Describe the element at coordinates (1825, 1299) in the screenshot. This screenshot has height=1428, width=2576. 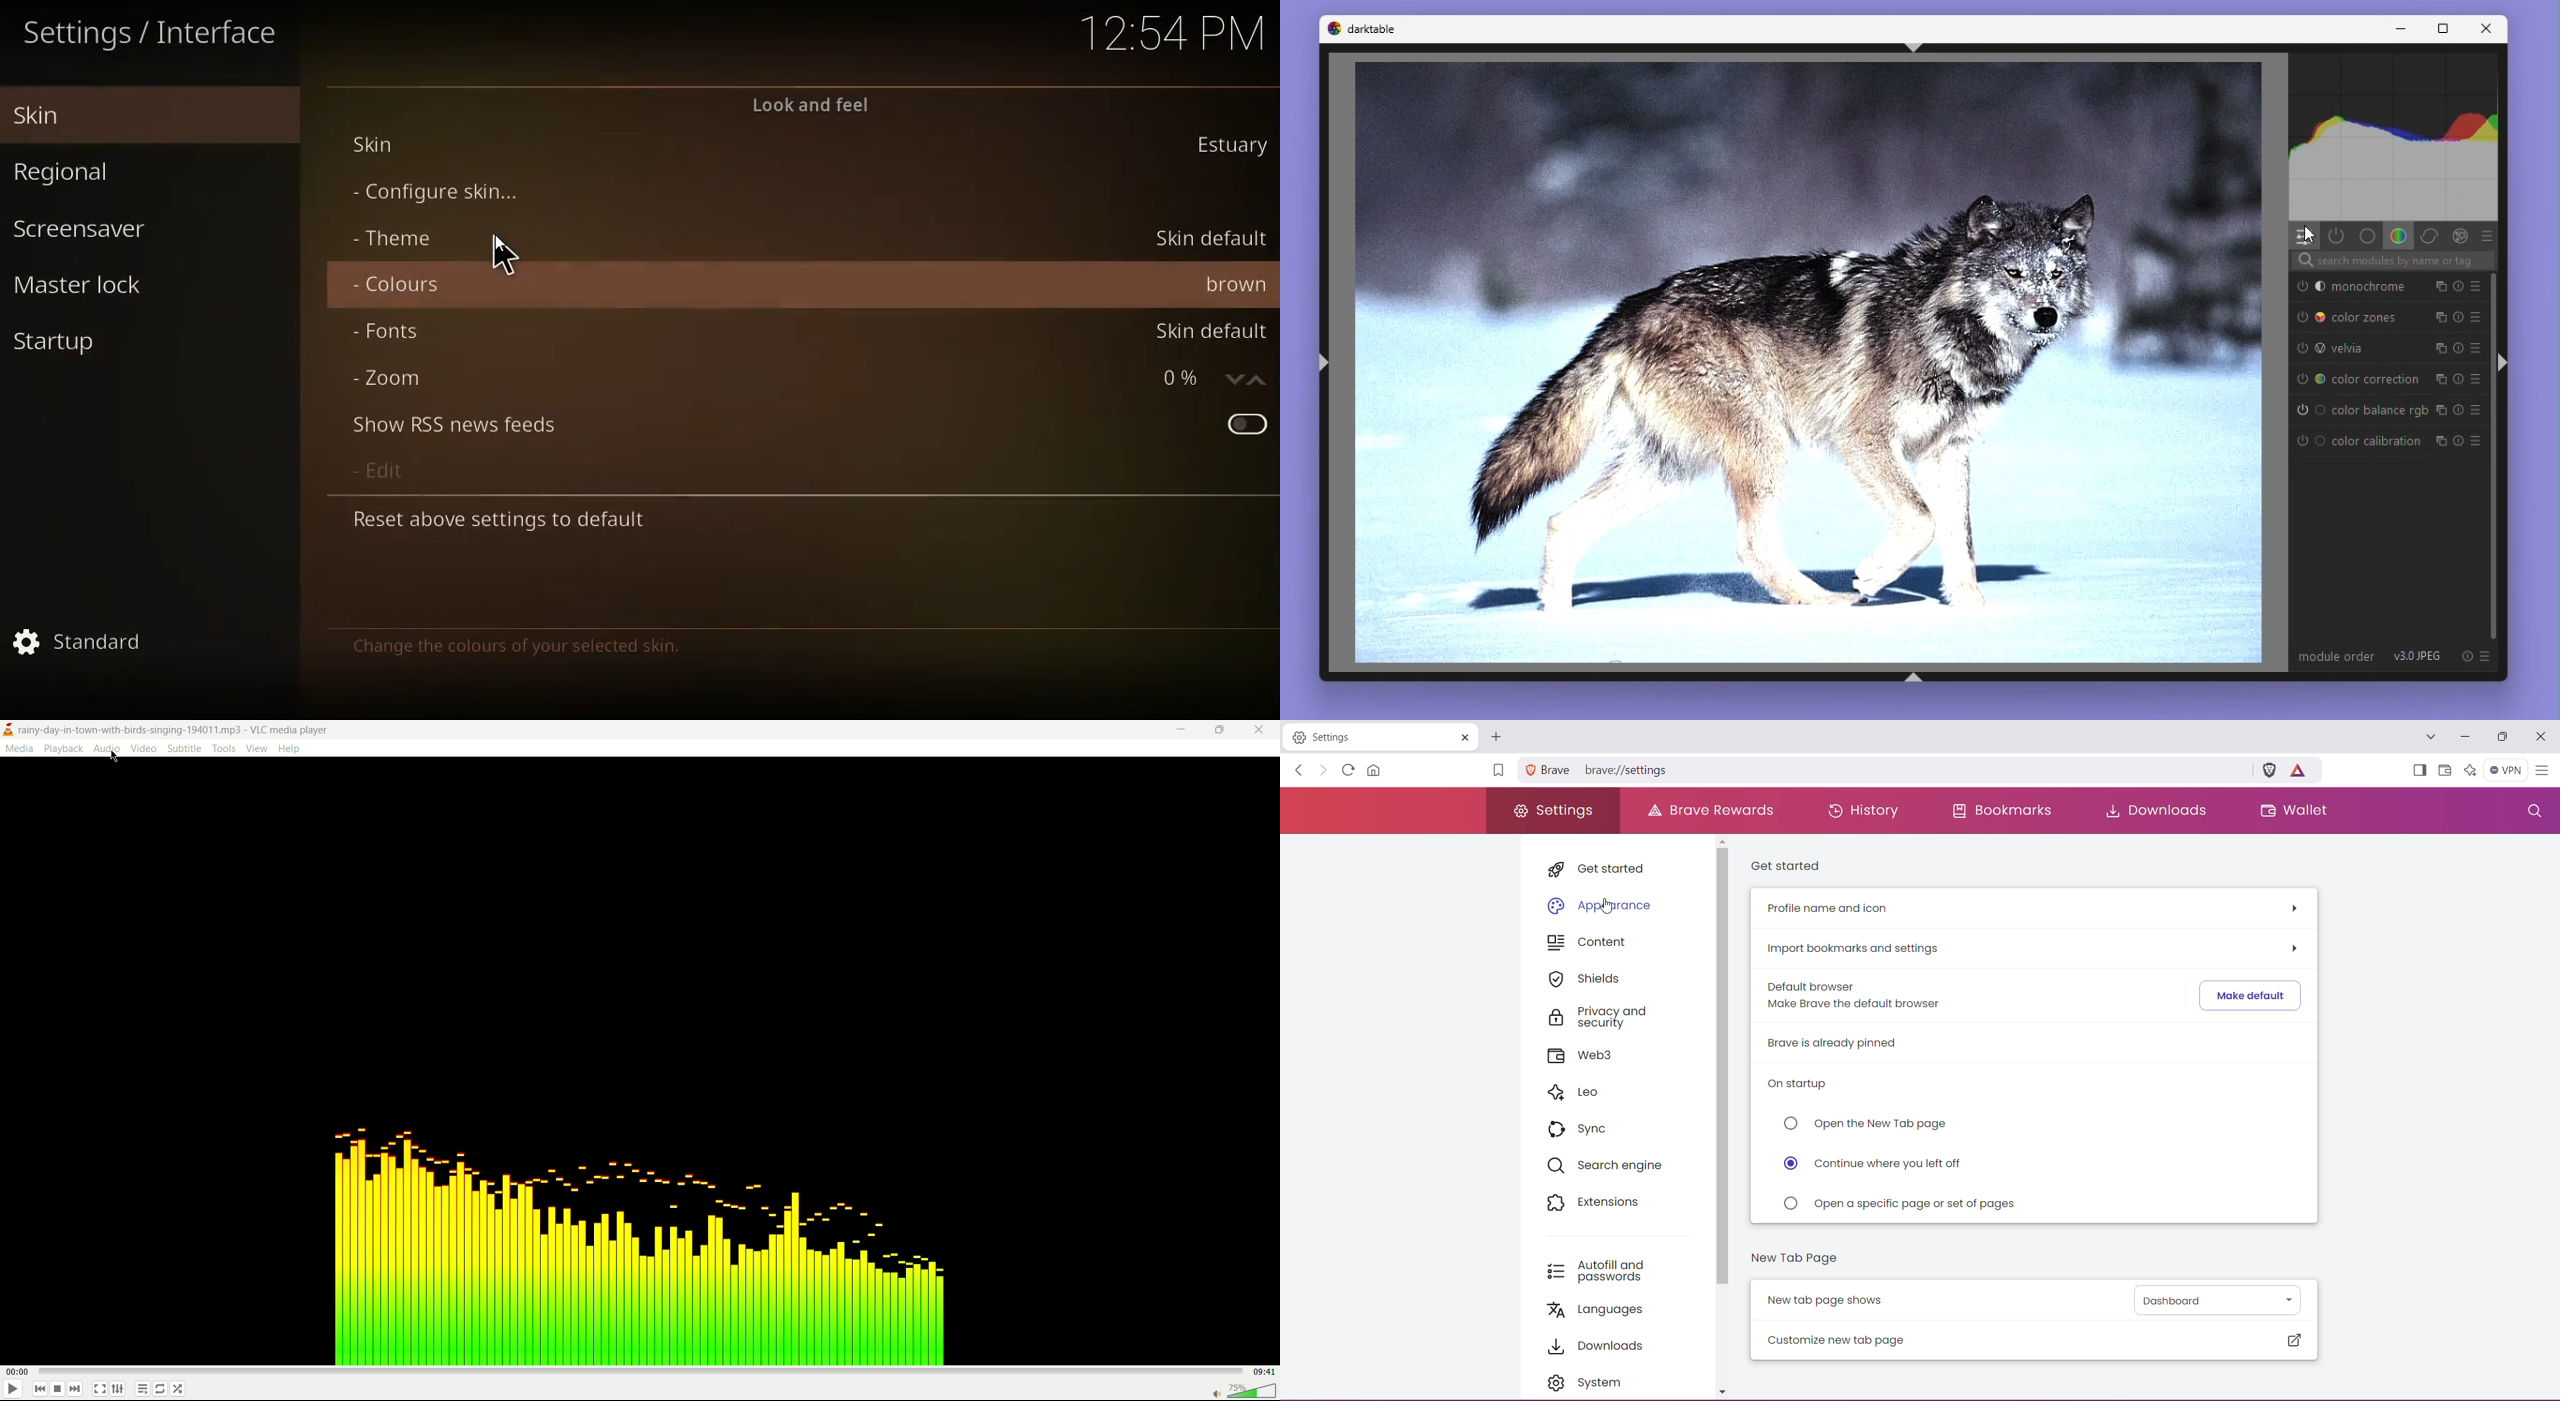
I see `New tab page shows` at that location.